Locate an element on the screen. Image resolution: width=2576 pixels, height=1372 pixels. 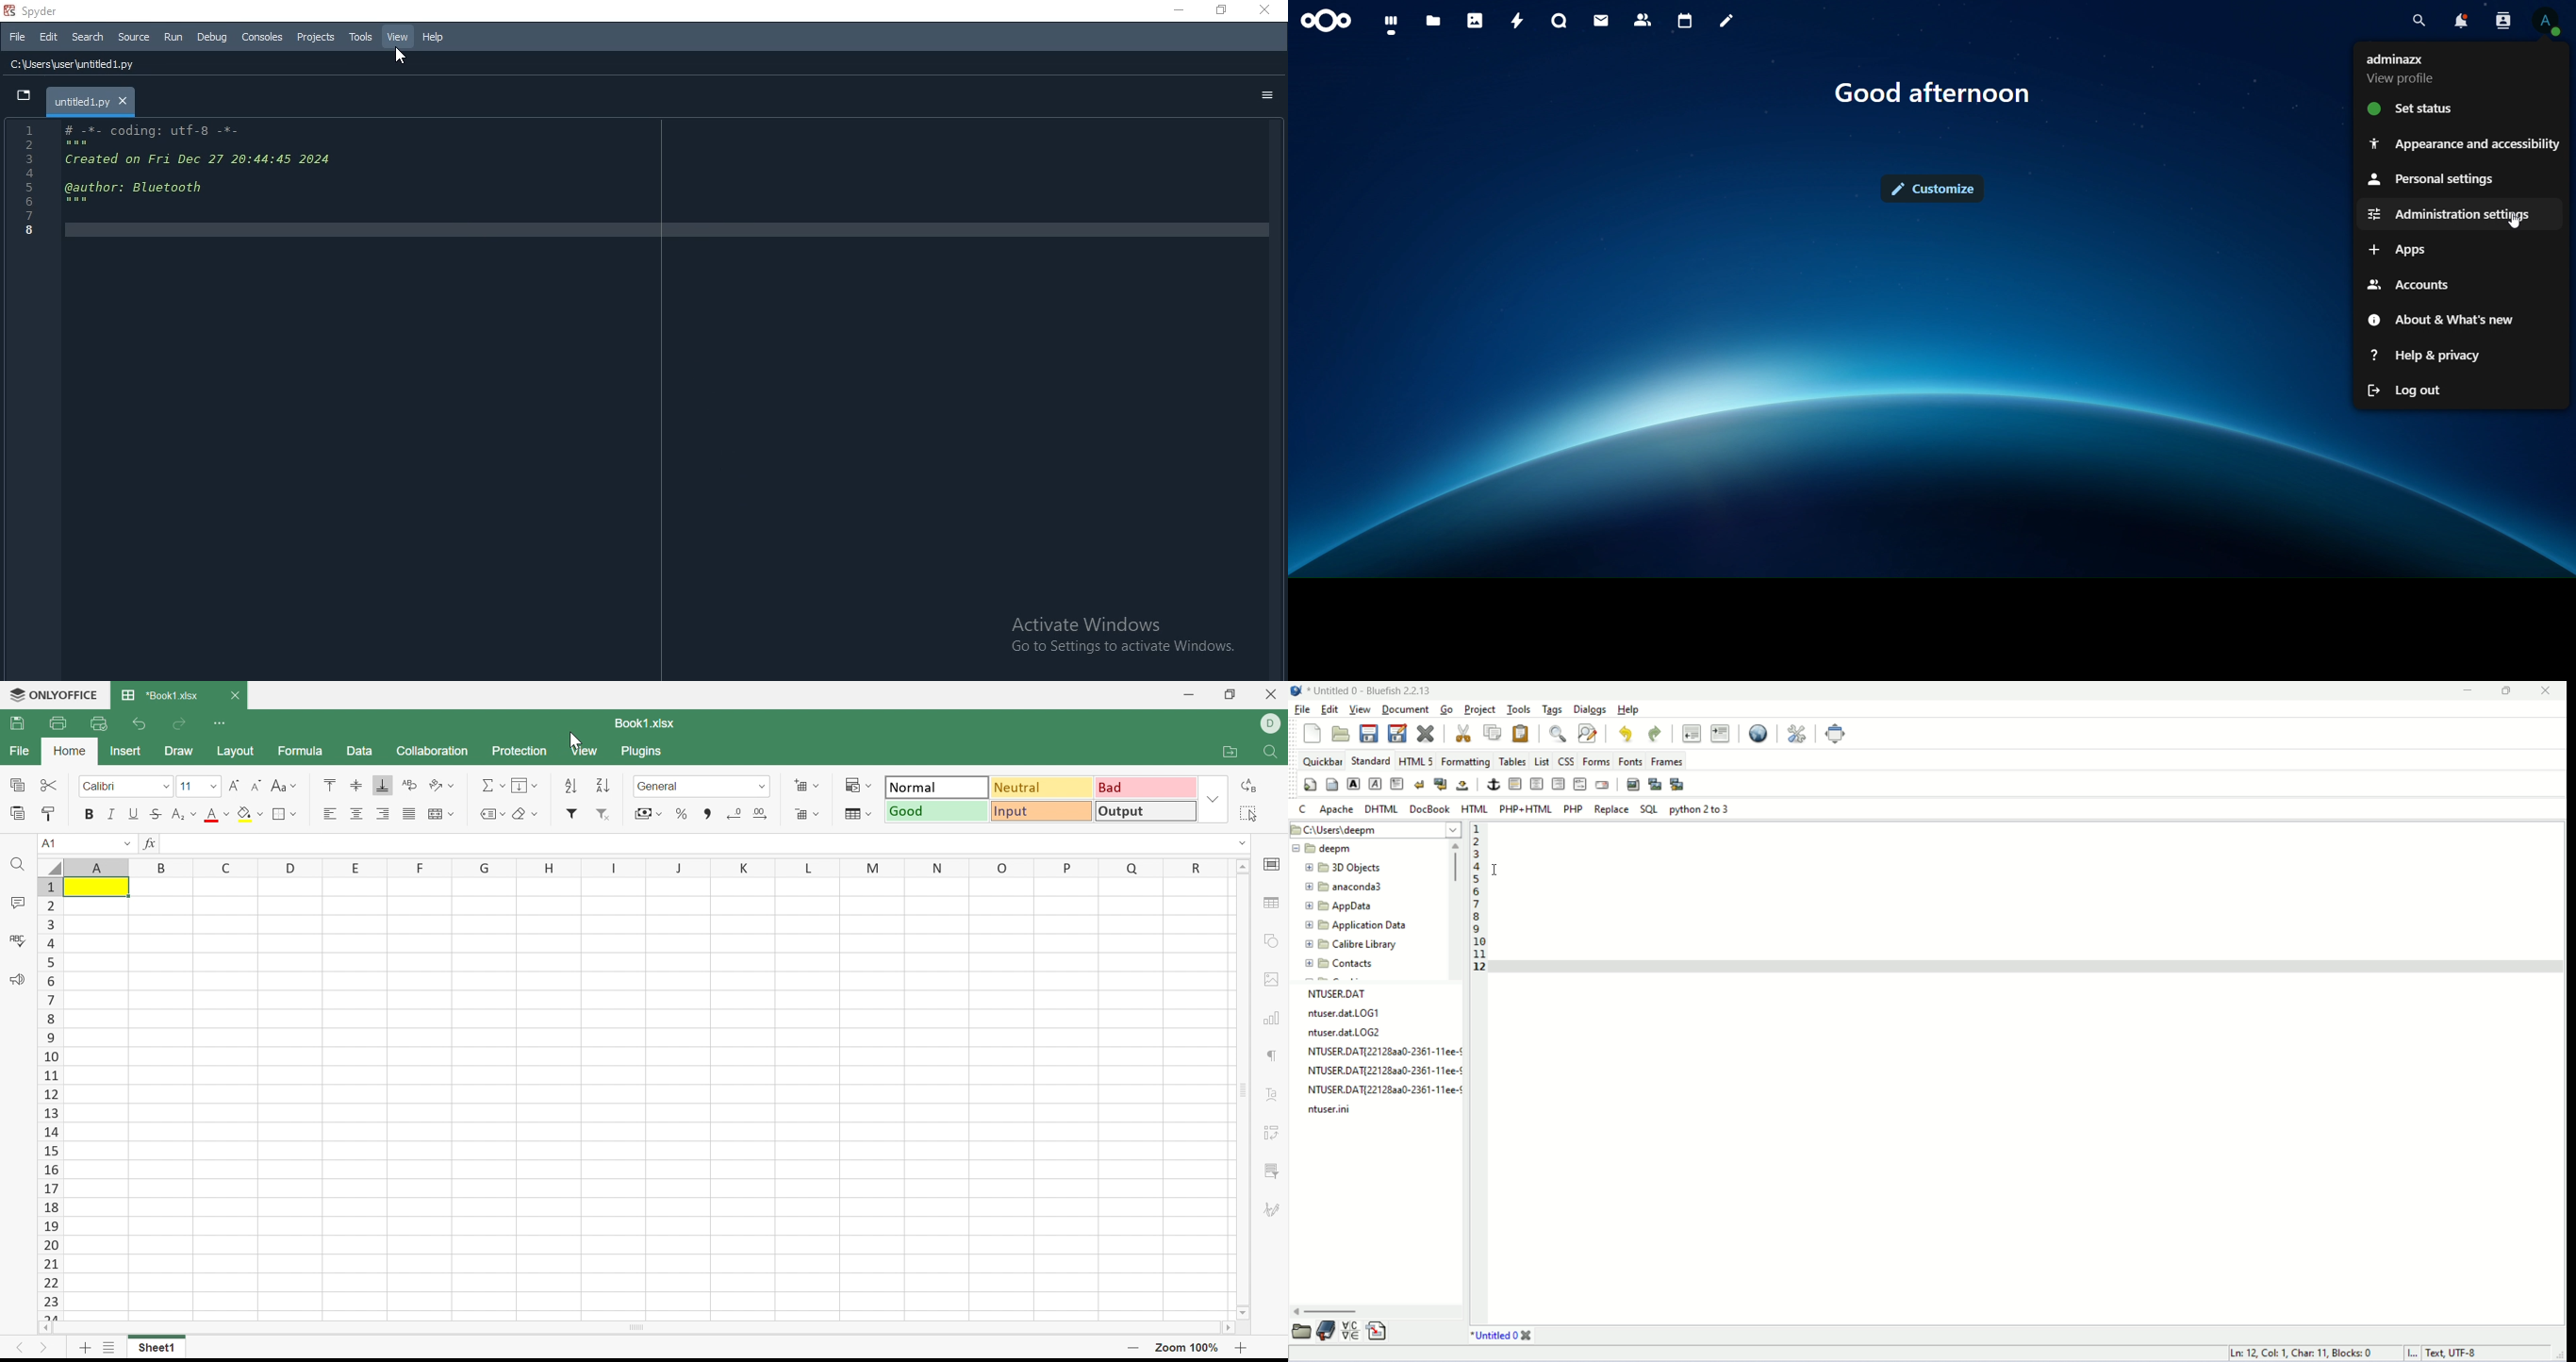
document name is located at coordinates (1369, 690).